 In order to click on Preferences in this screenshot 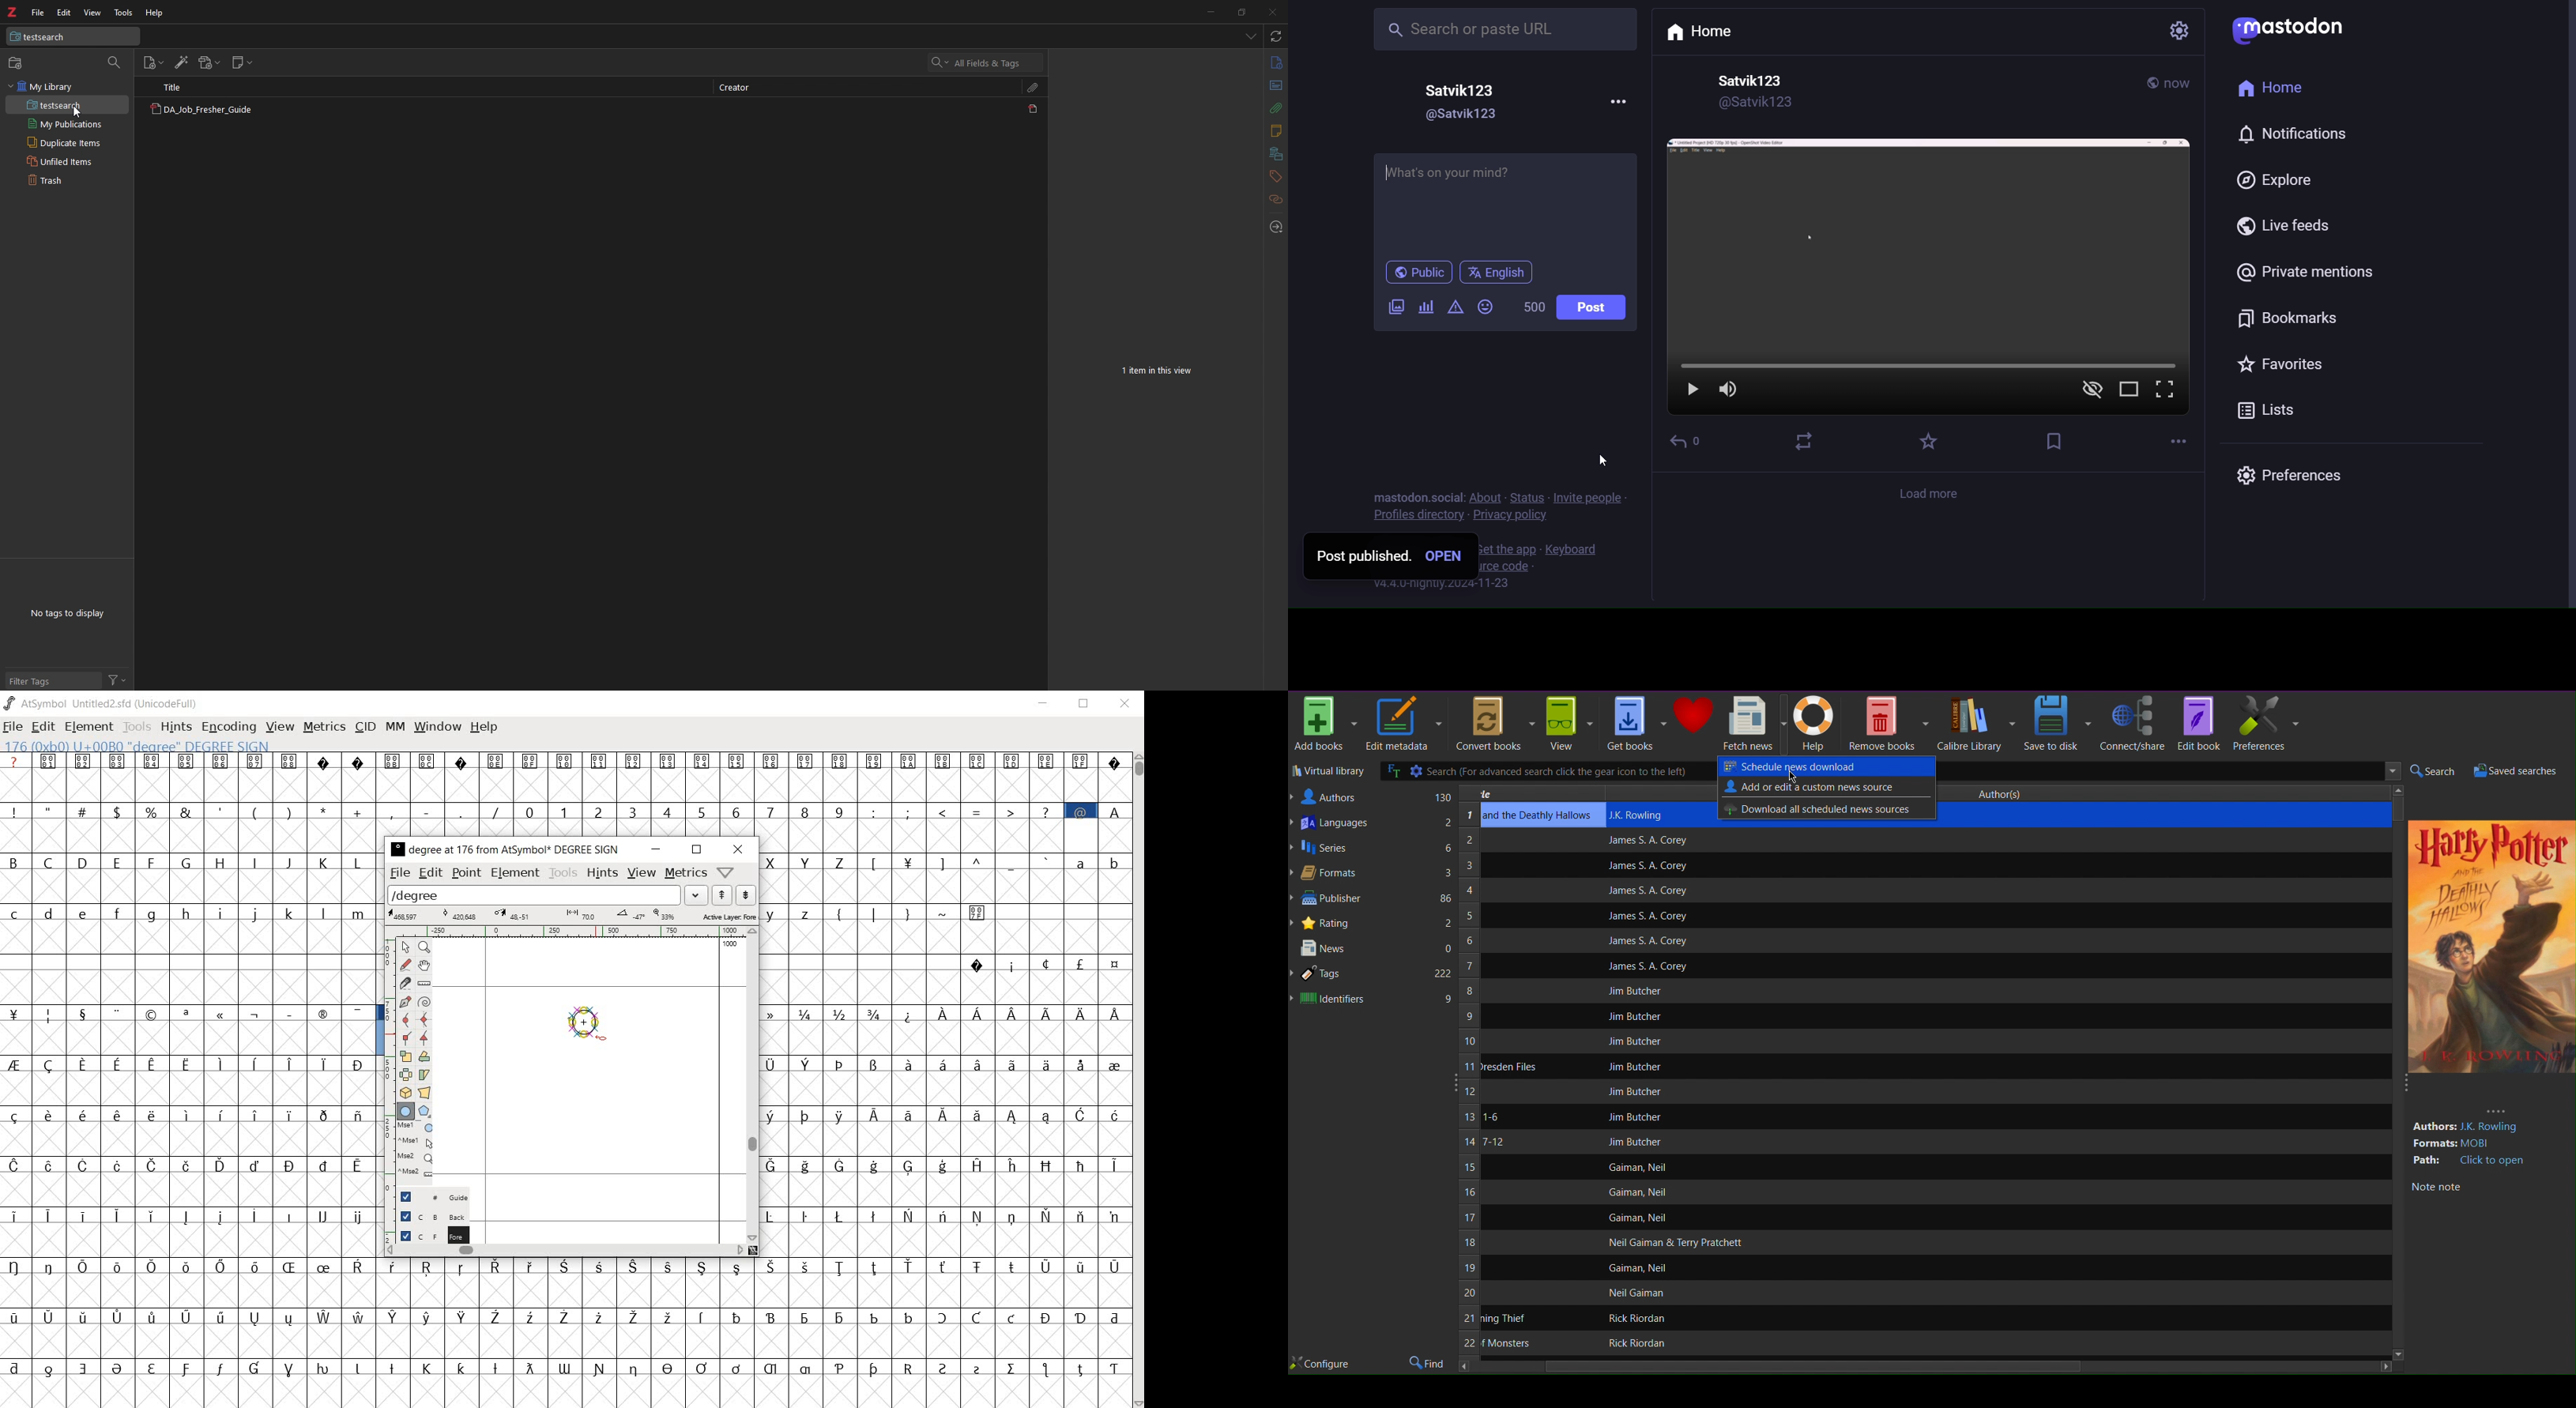, I will do `click(2266, 723)`.